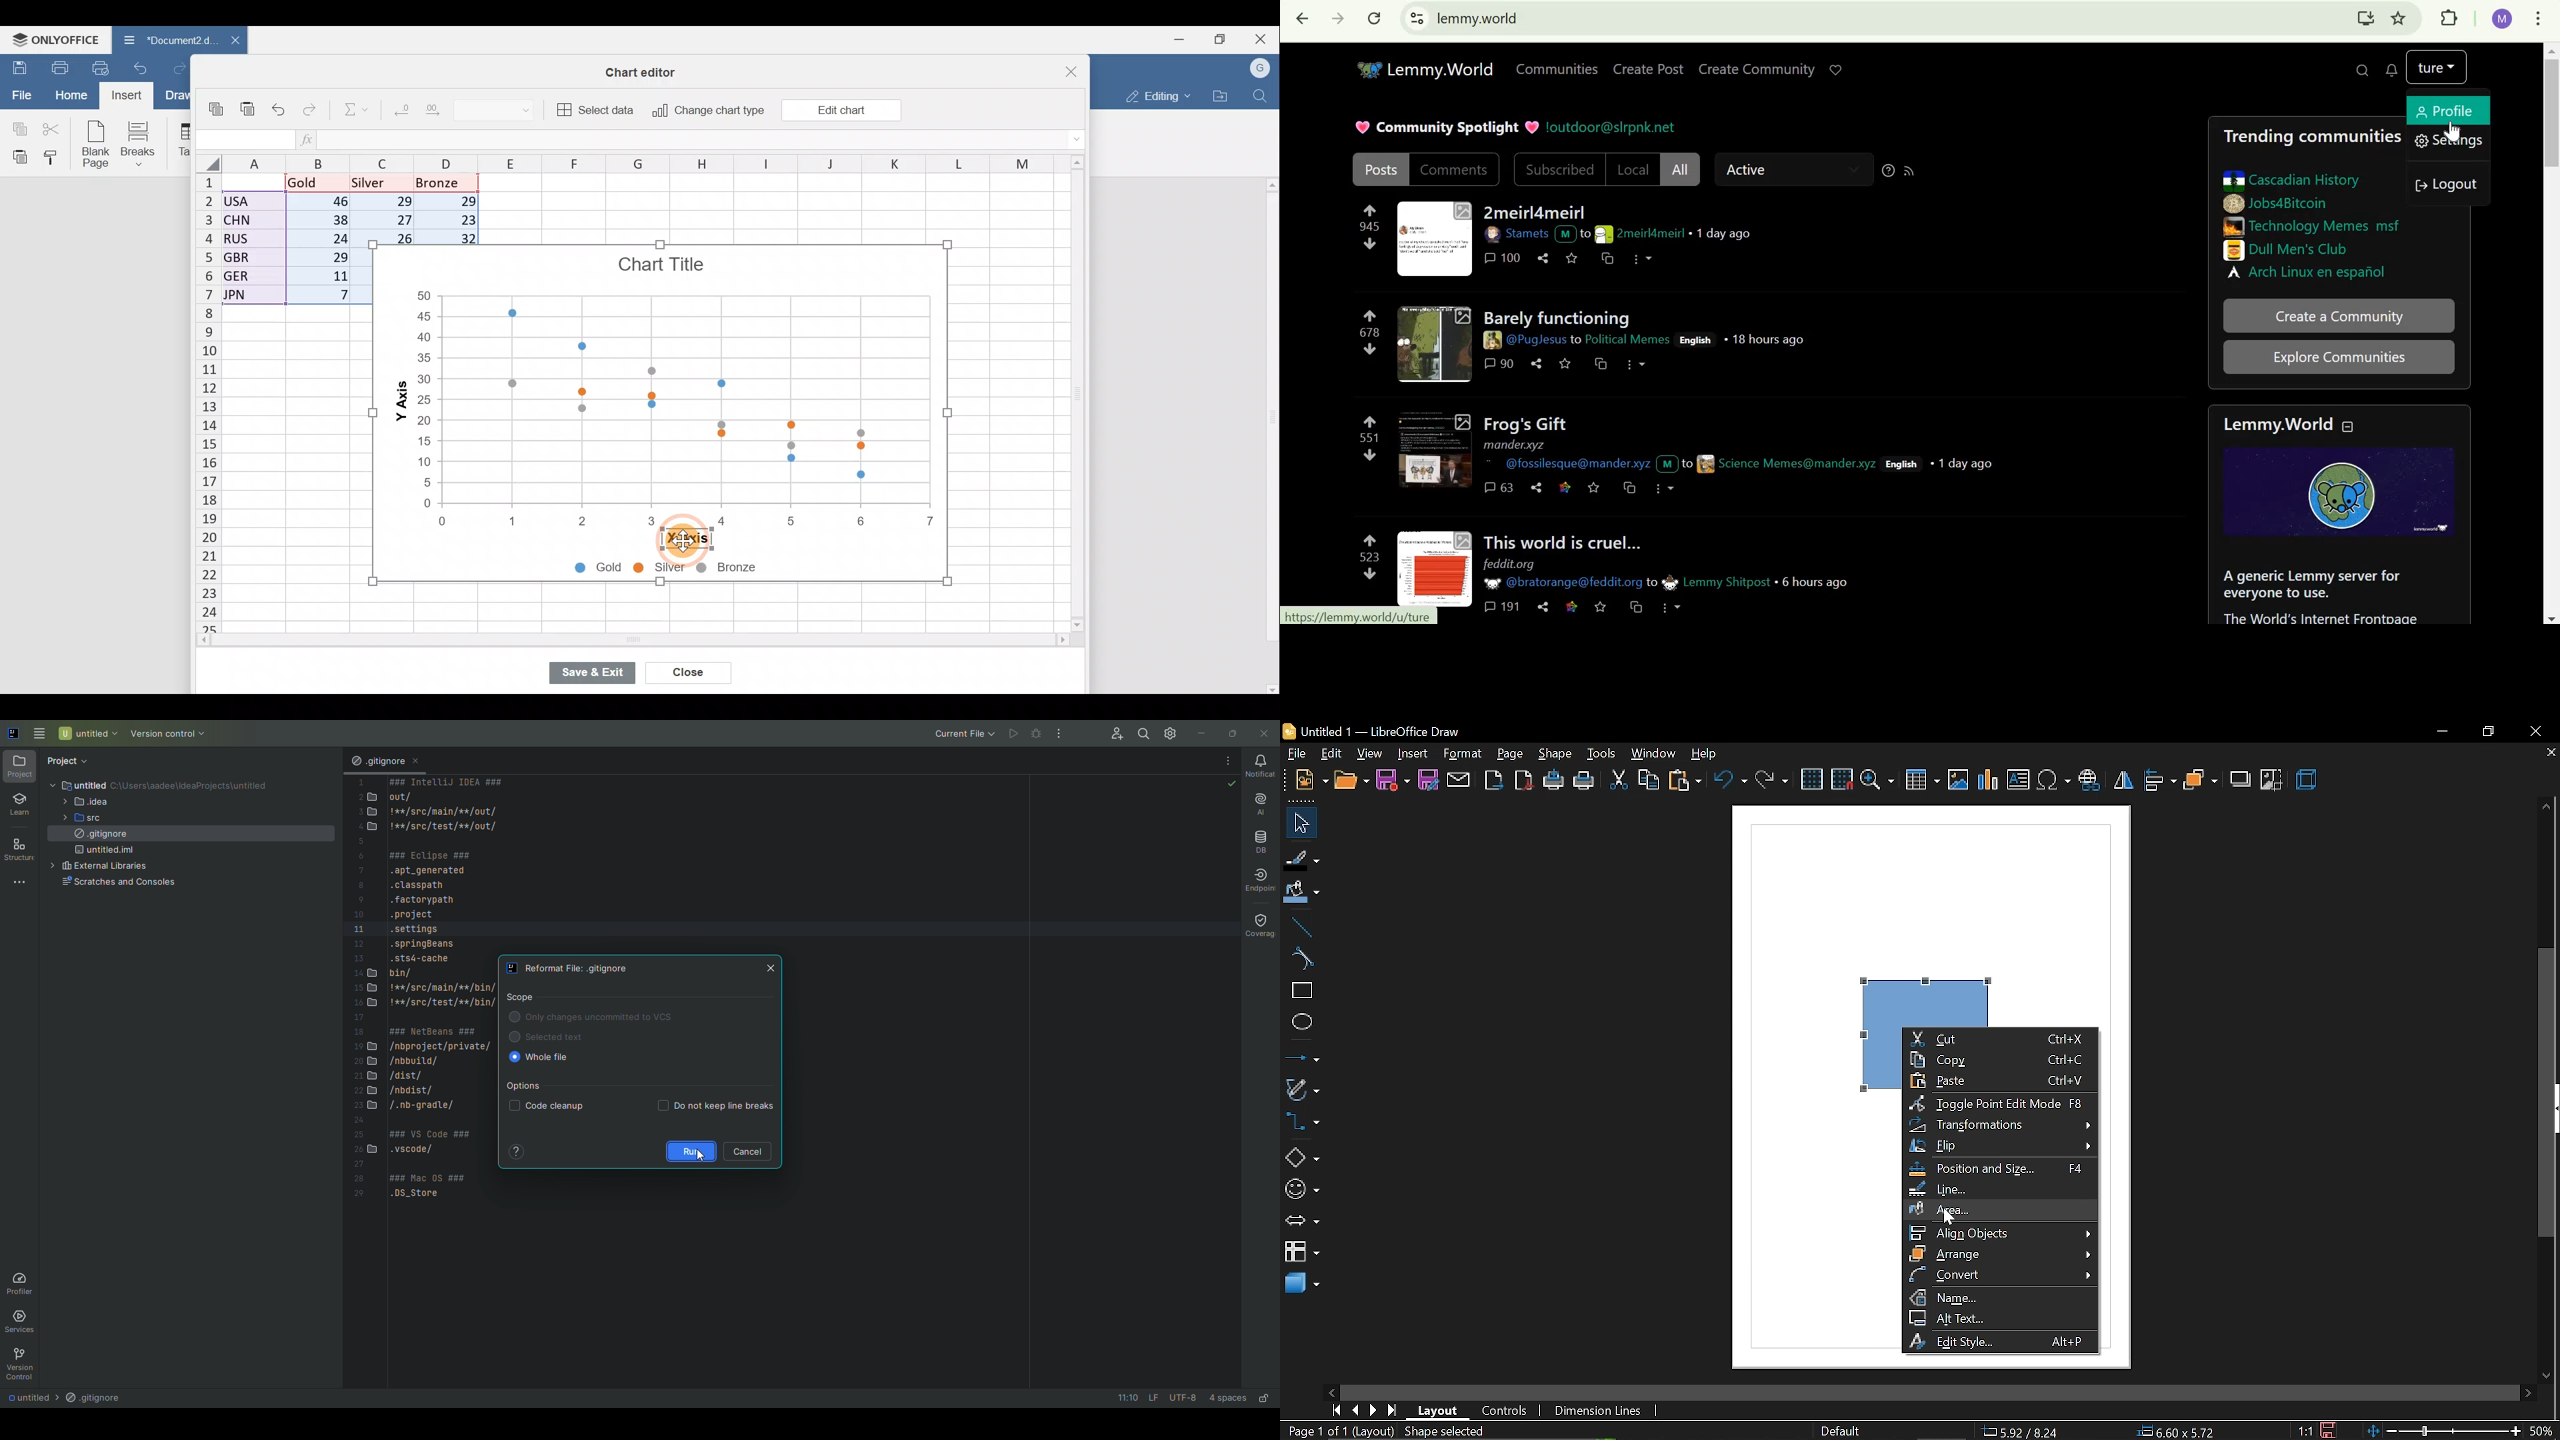 This screenshot has width=2576, height=1456. Describe the element at coordinates (1336, 1410) in the screenshot. I see `go to first page` at that location.